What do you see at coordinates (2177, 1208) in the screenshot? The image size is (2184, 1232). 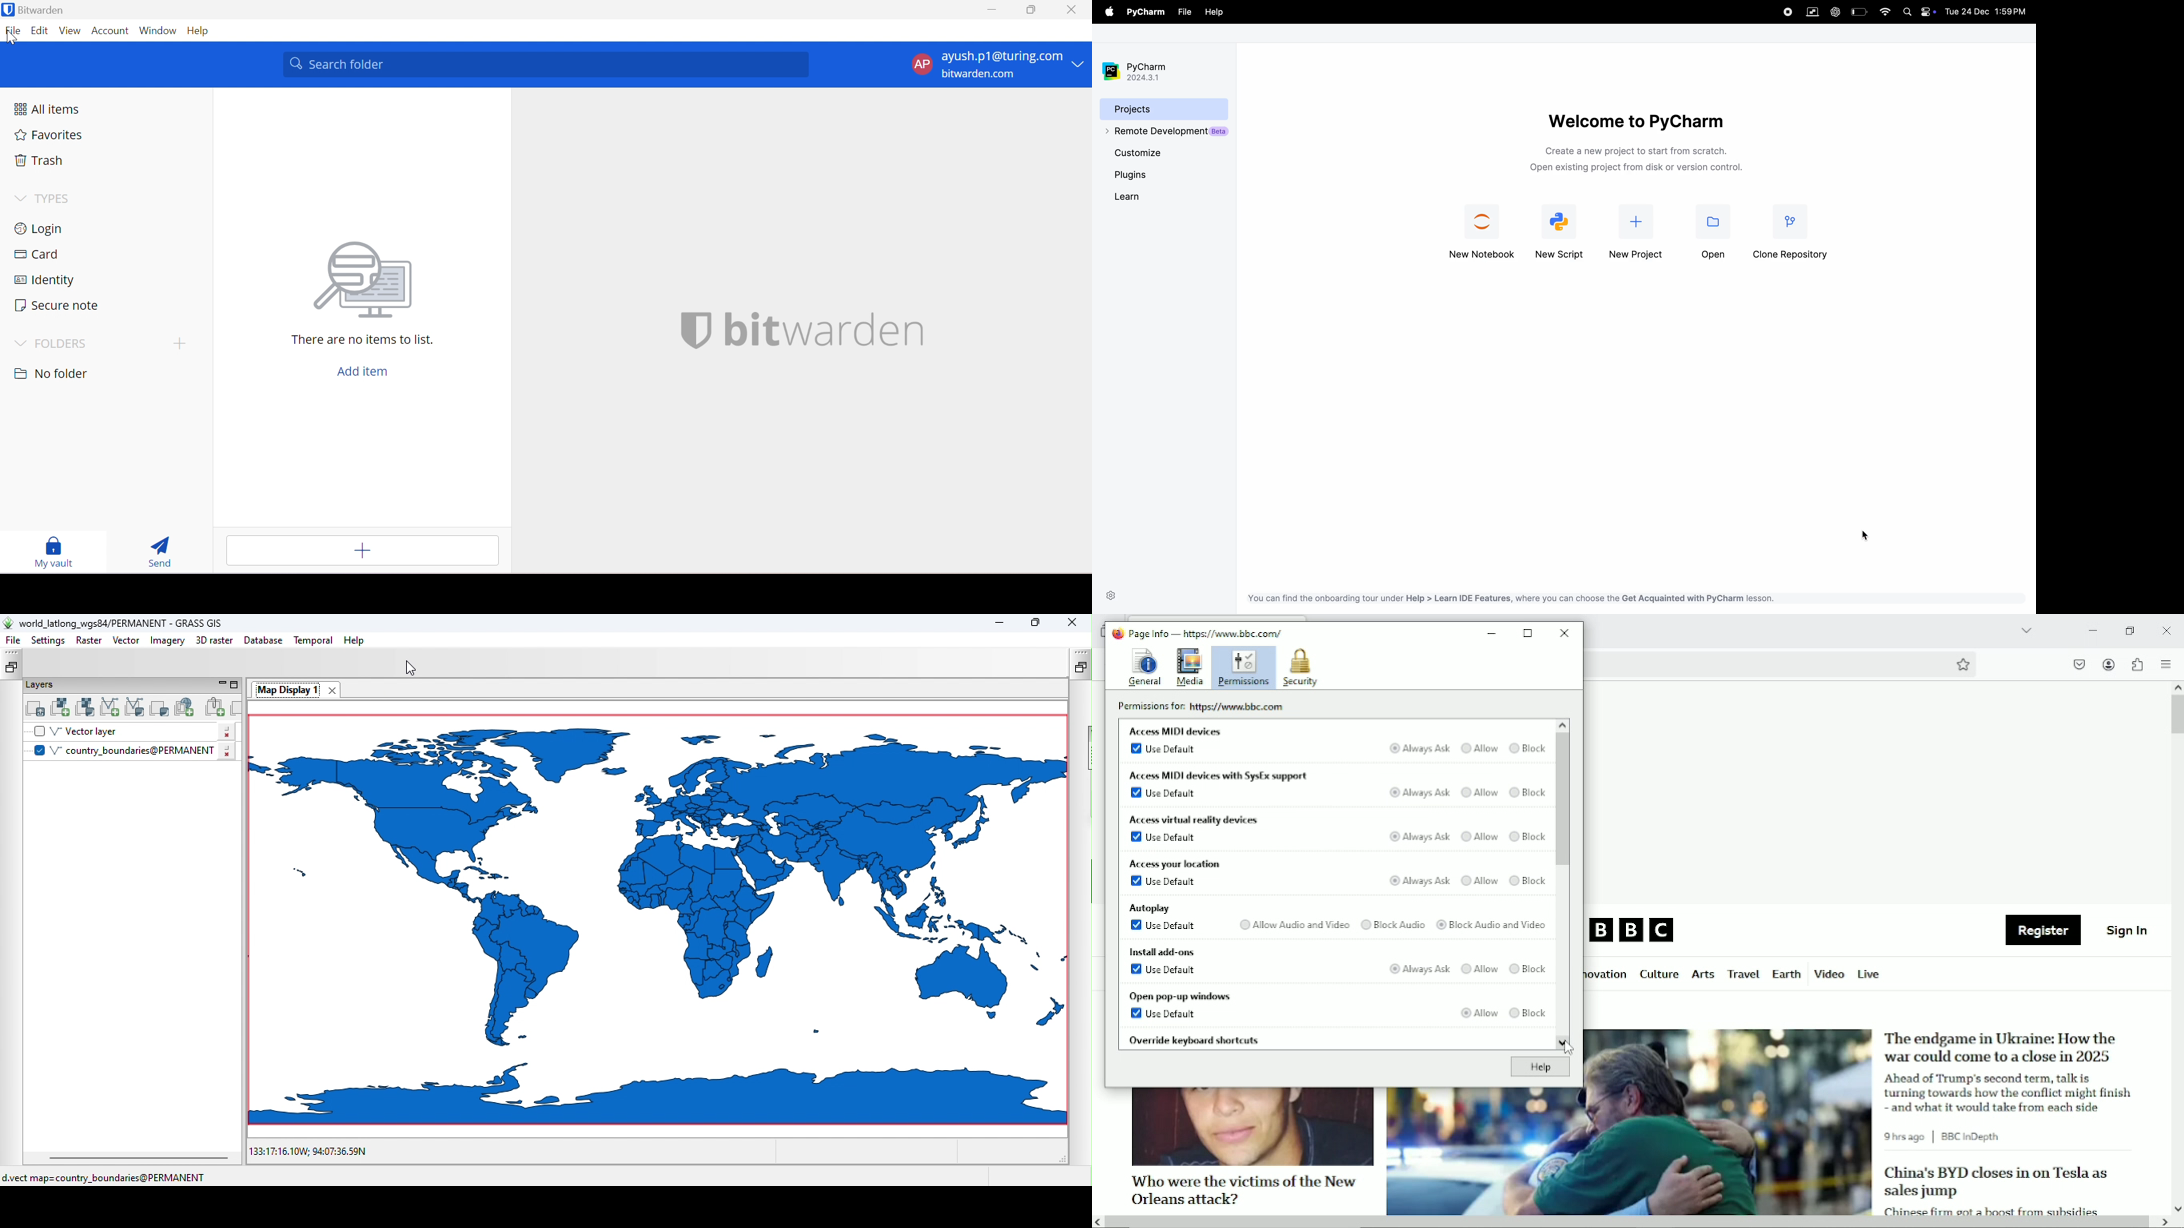 I see `scroll down` at bounding box center [2177, 1208].